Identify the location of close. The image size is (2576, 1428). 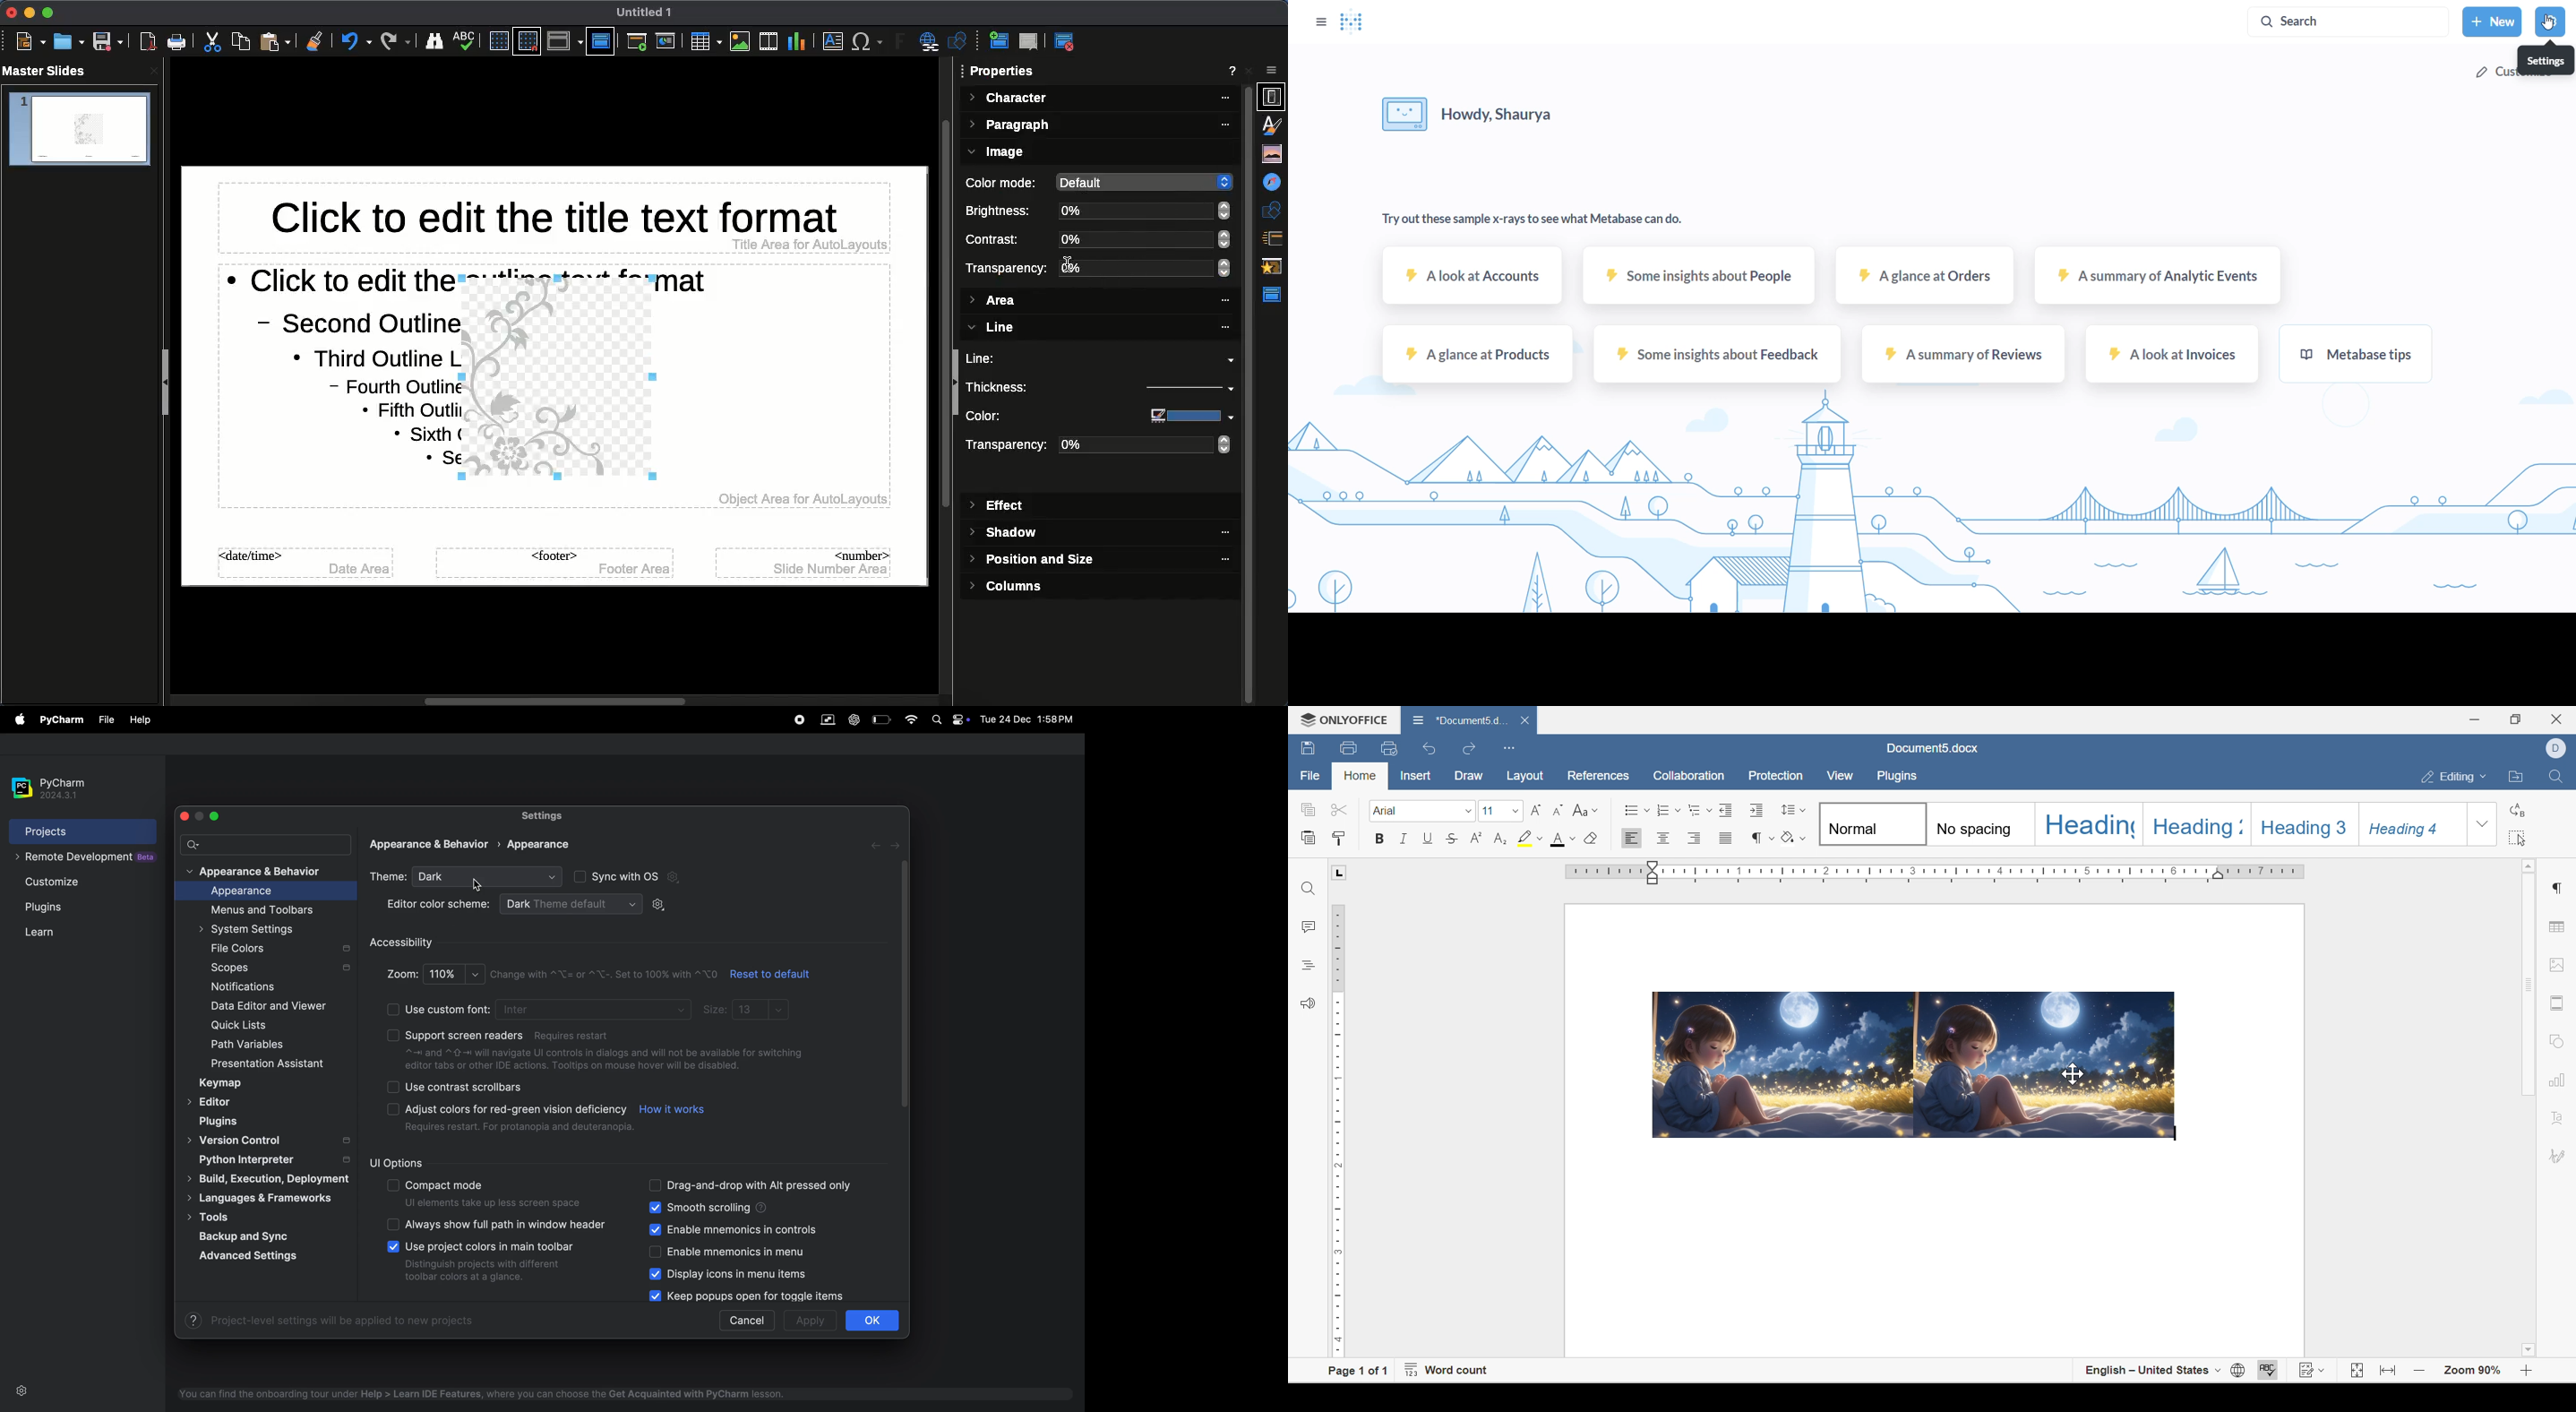
(1523, 721).